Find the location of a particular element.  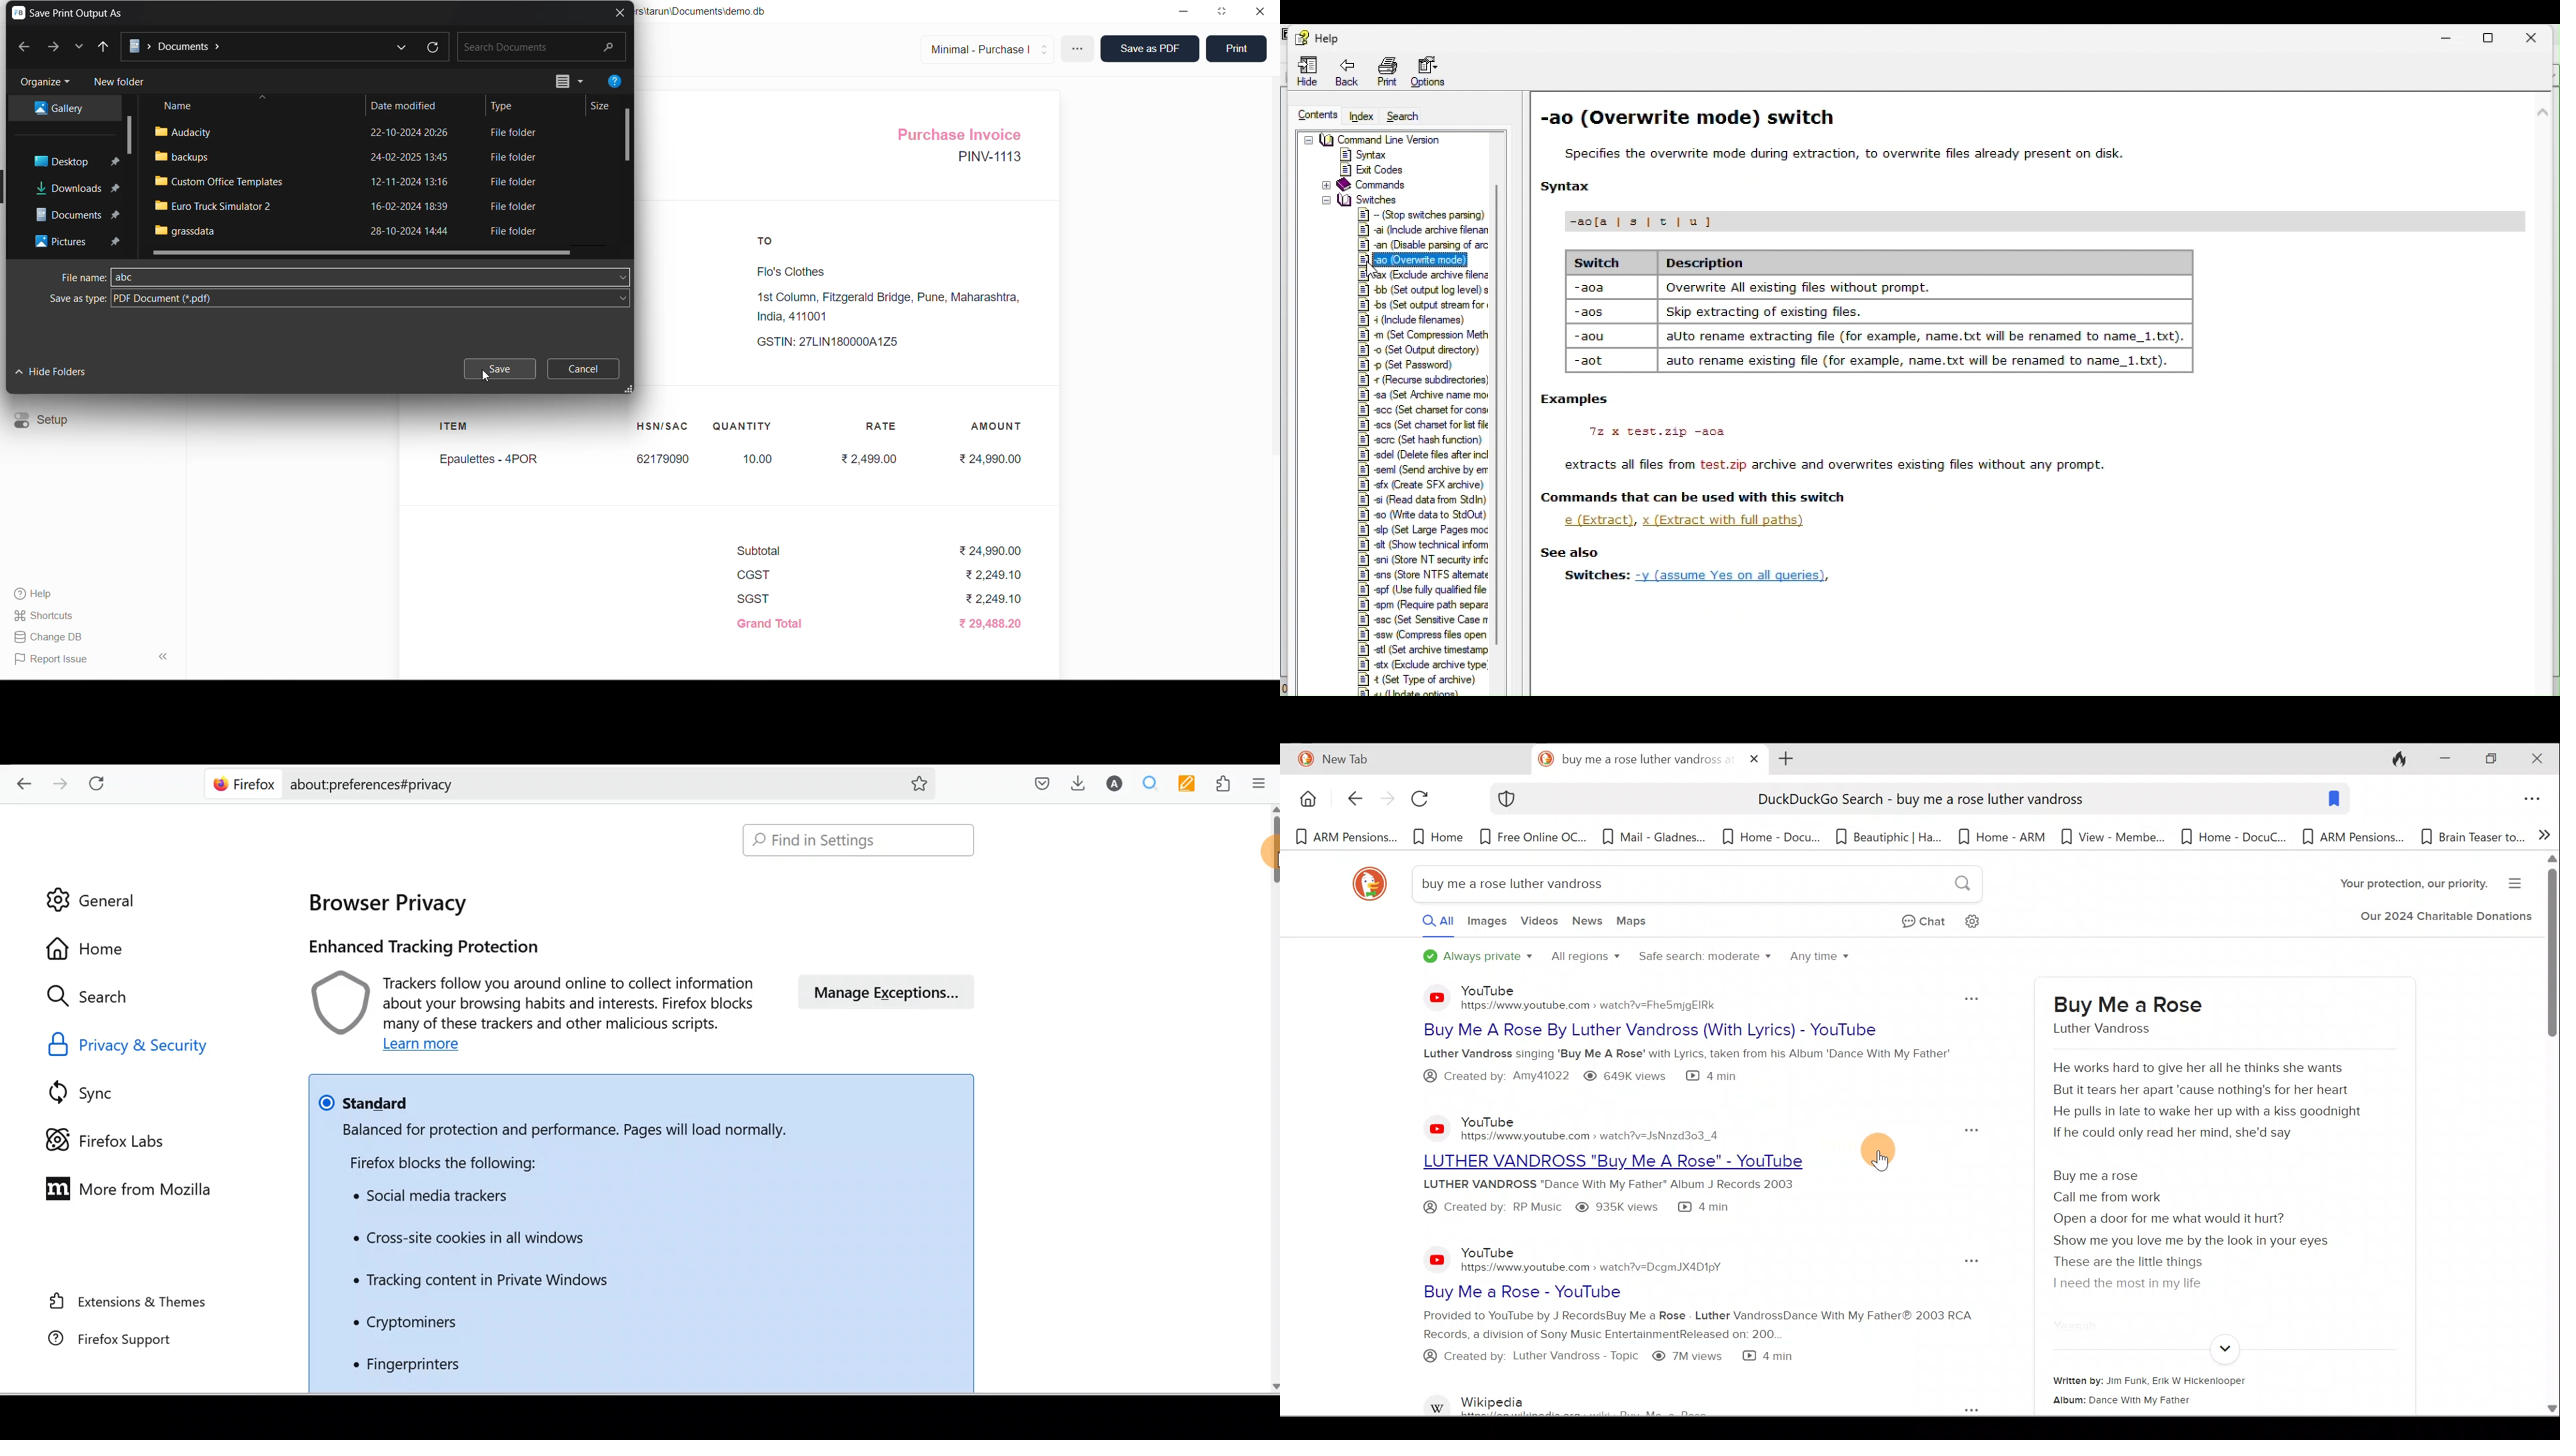

help is located at coordinates (616, 84).